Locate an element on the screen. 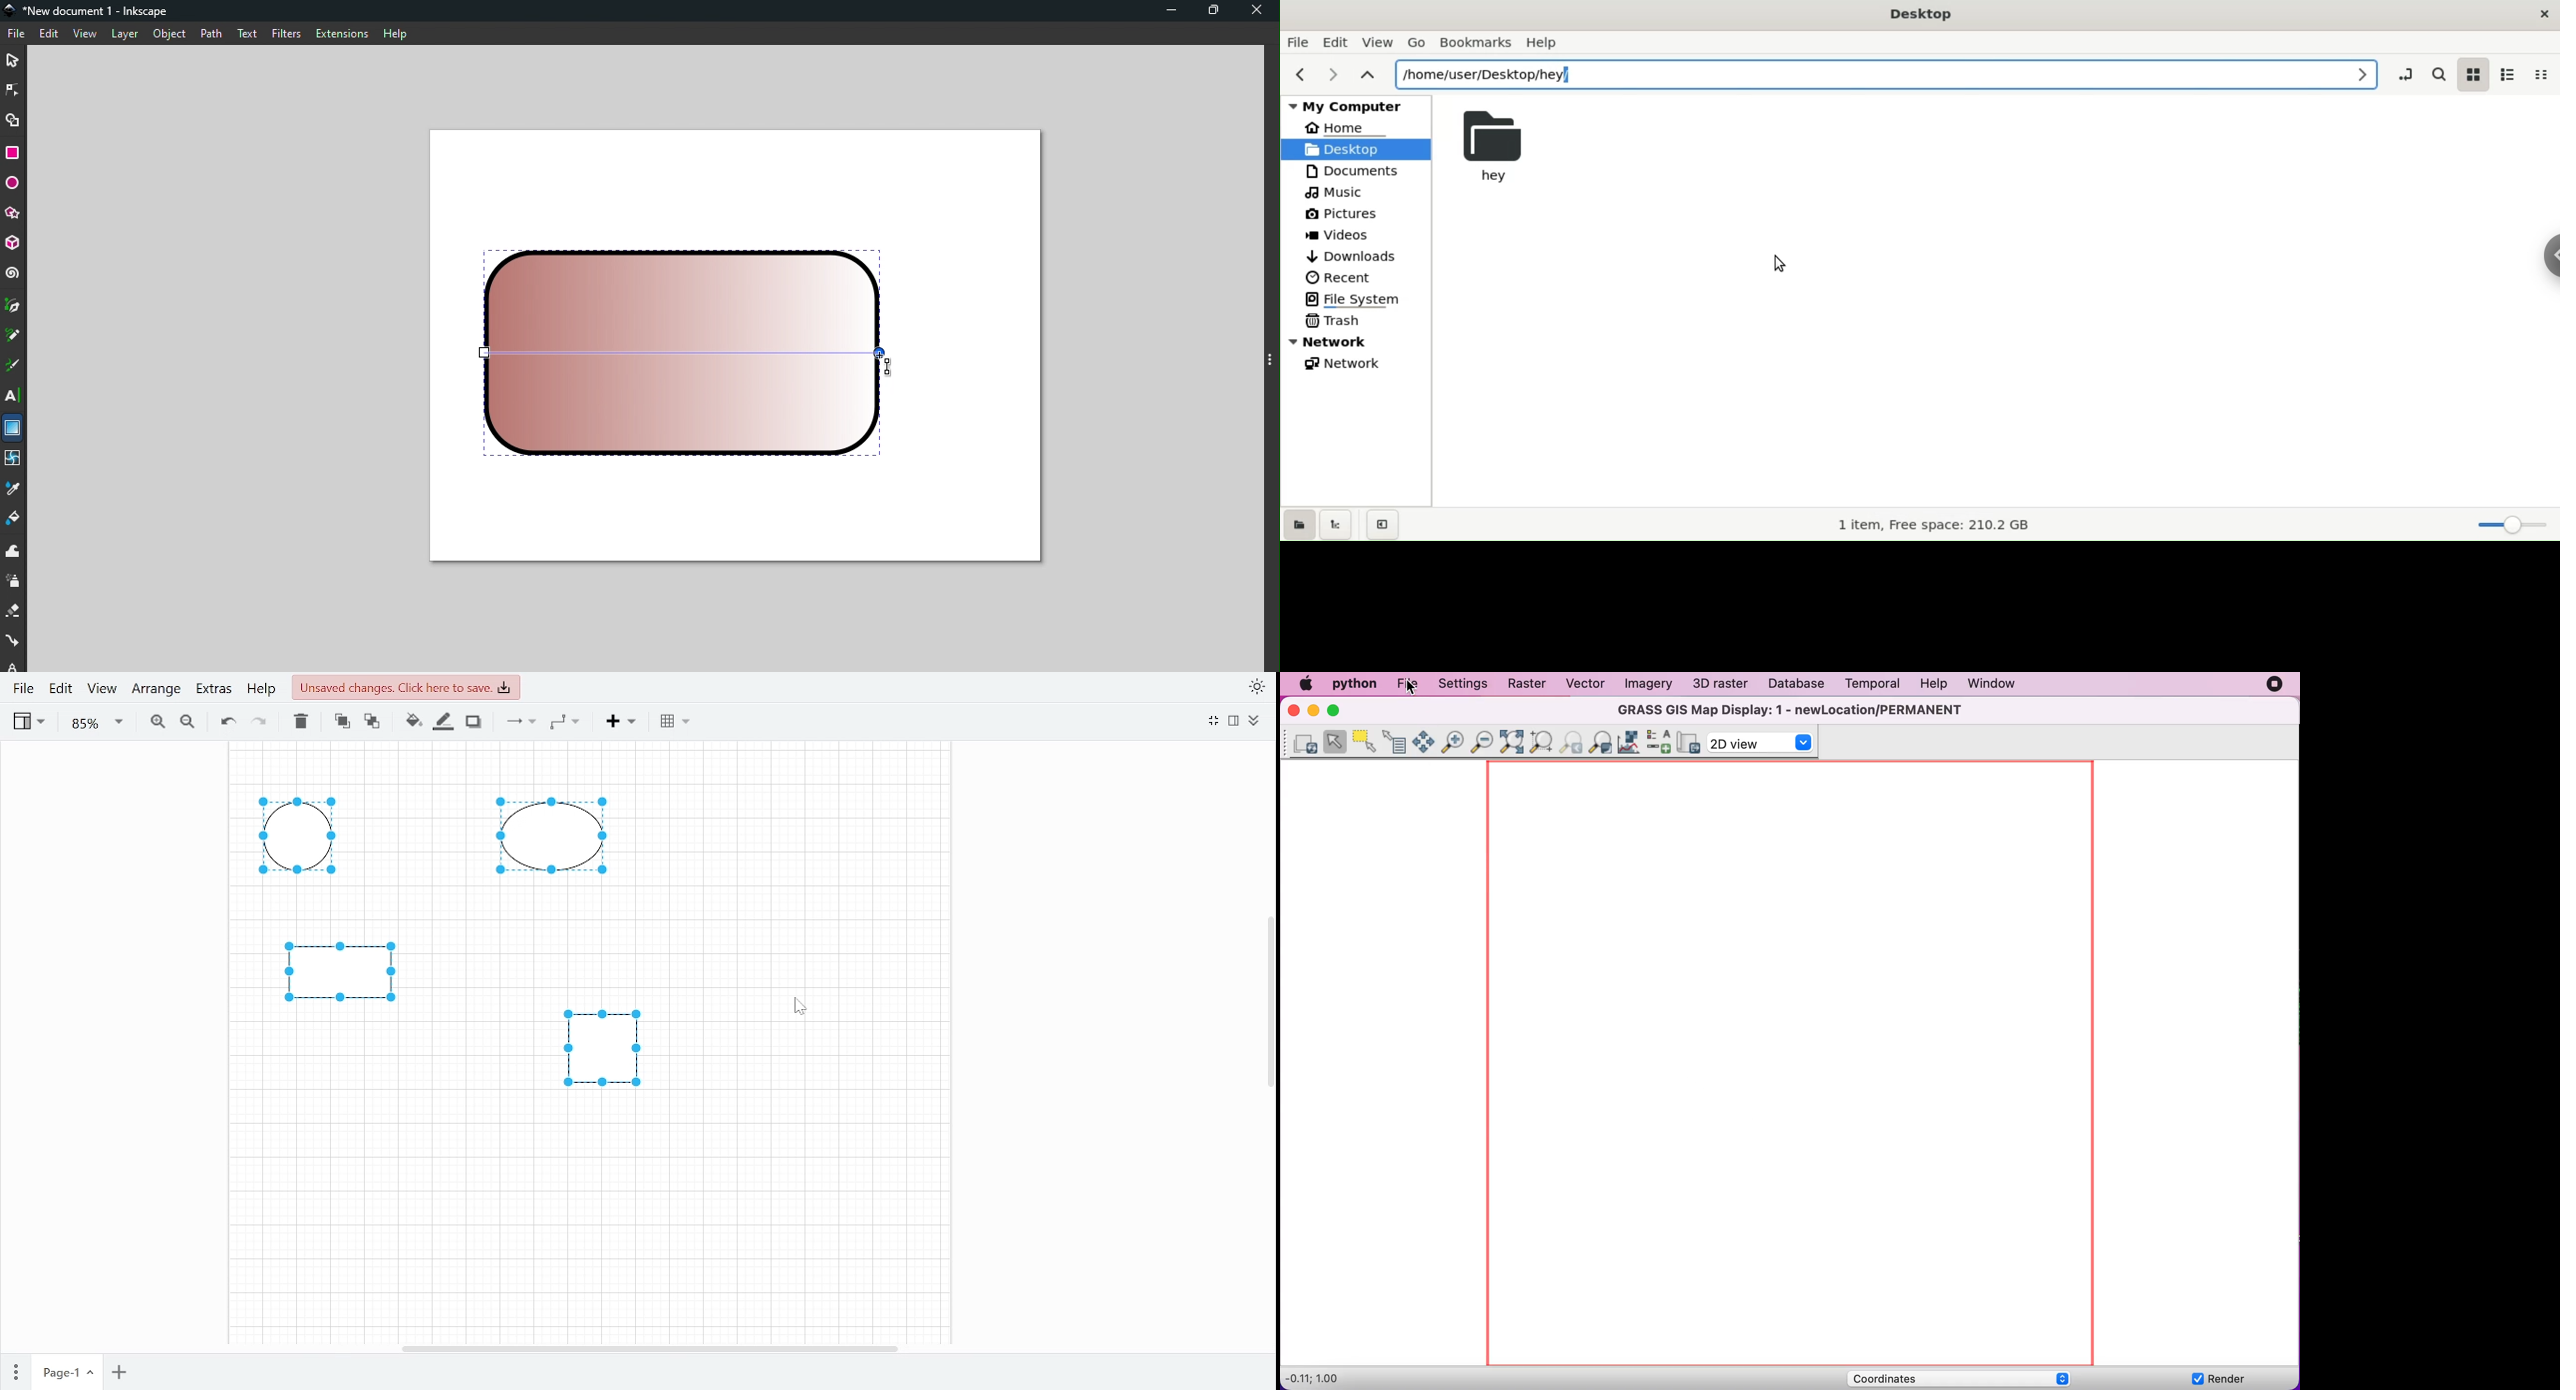 The width and height of the screenshot is (2576, 1400). Arrange is located at coordinates (158, 693).